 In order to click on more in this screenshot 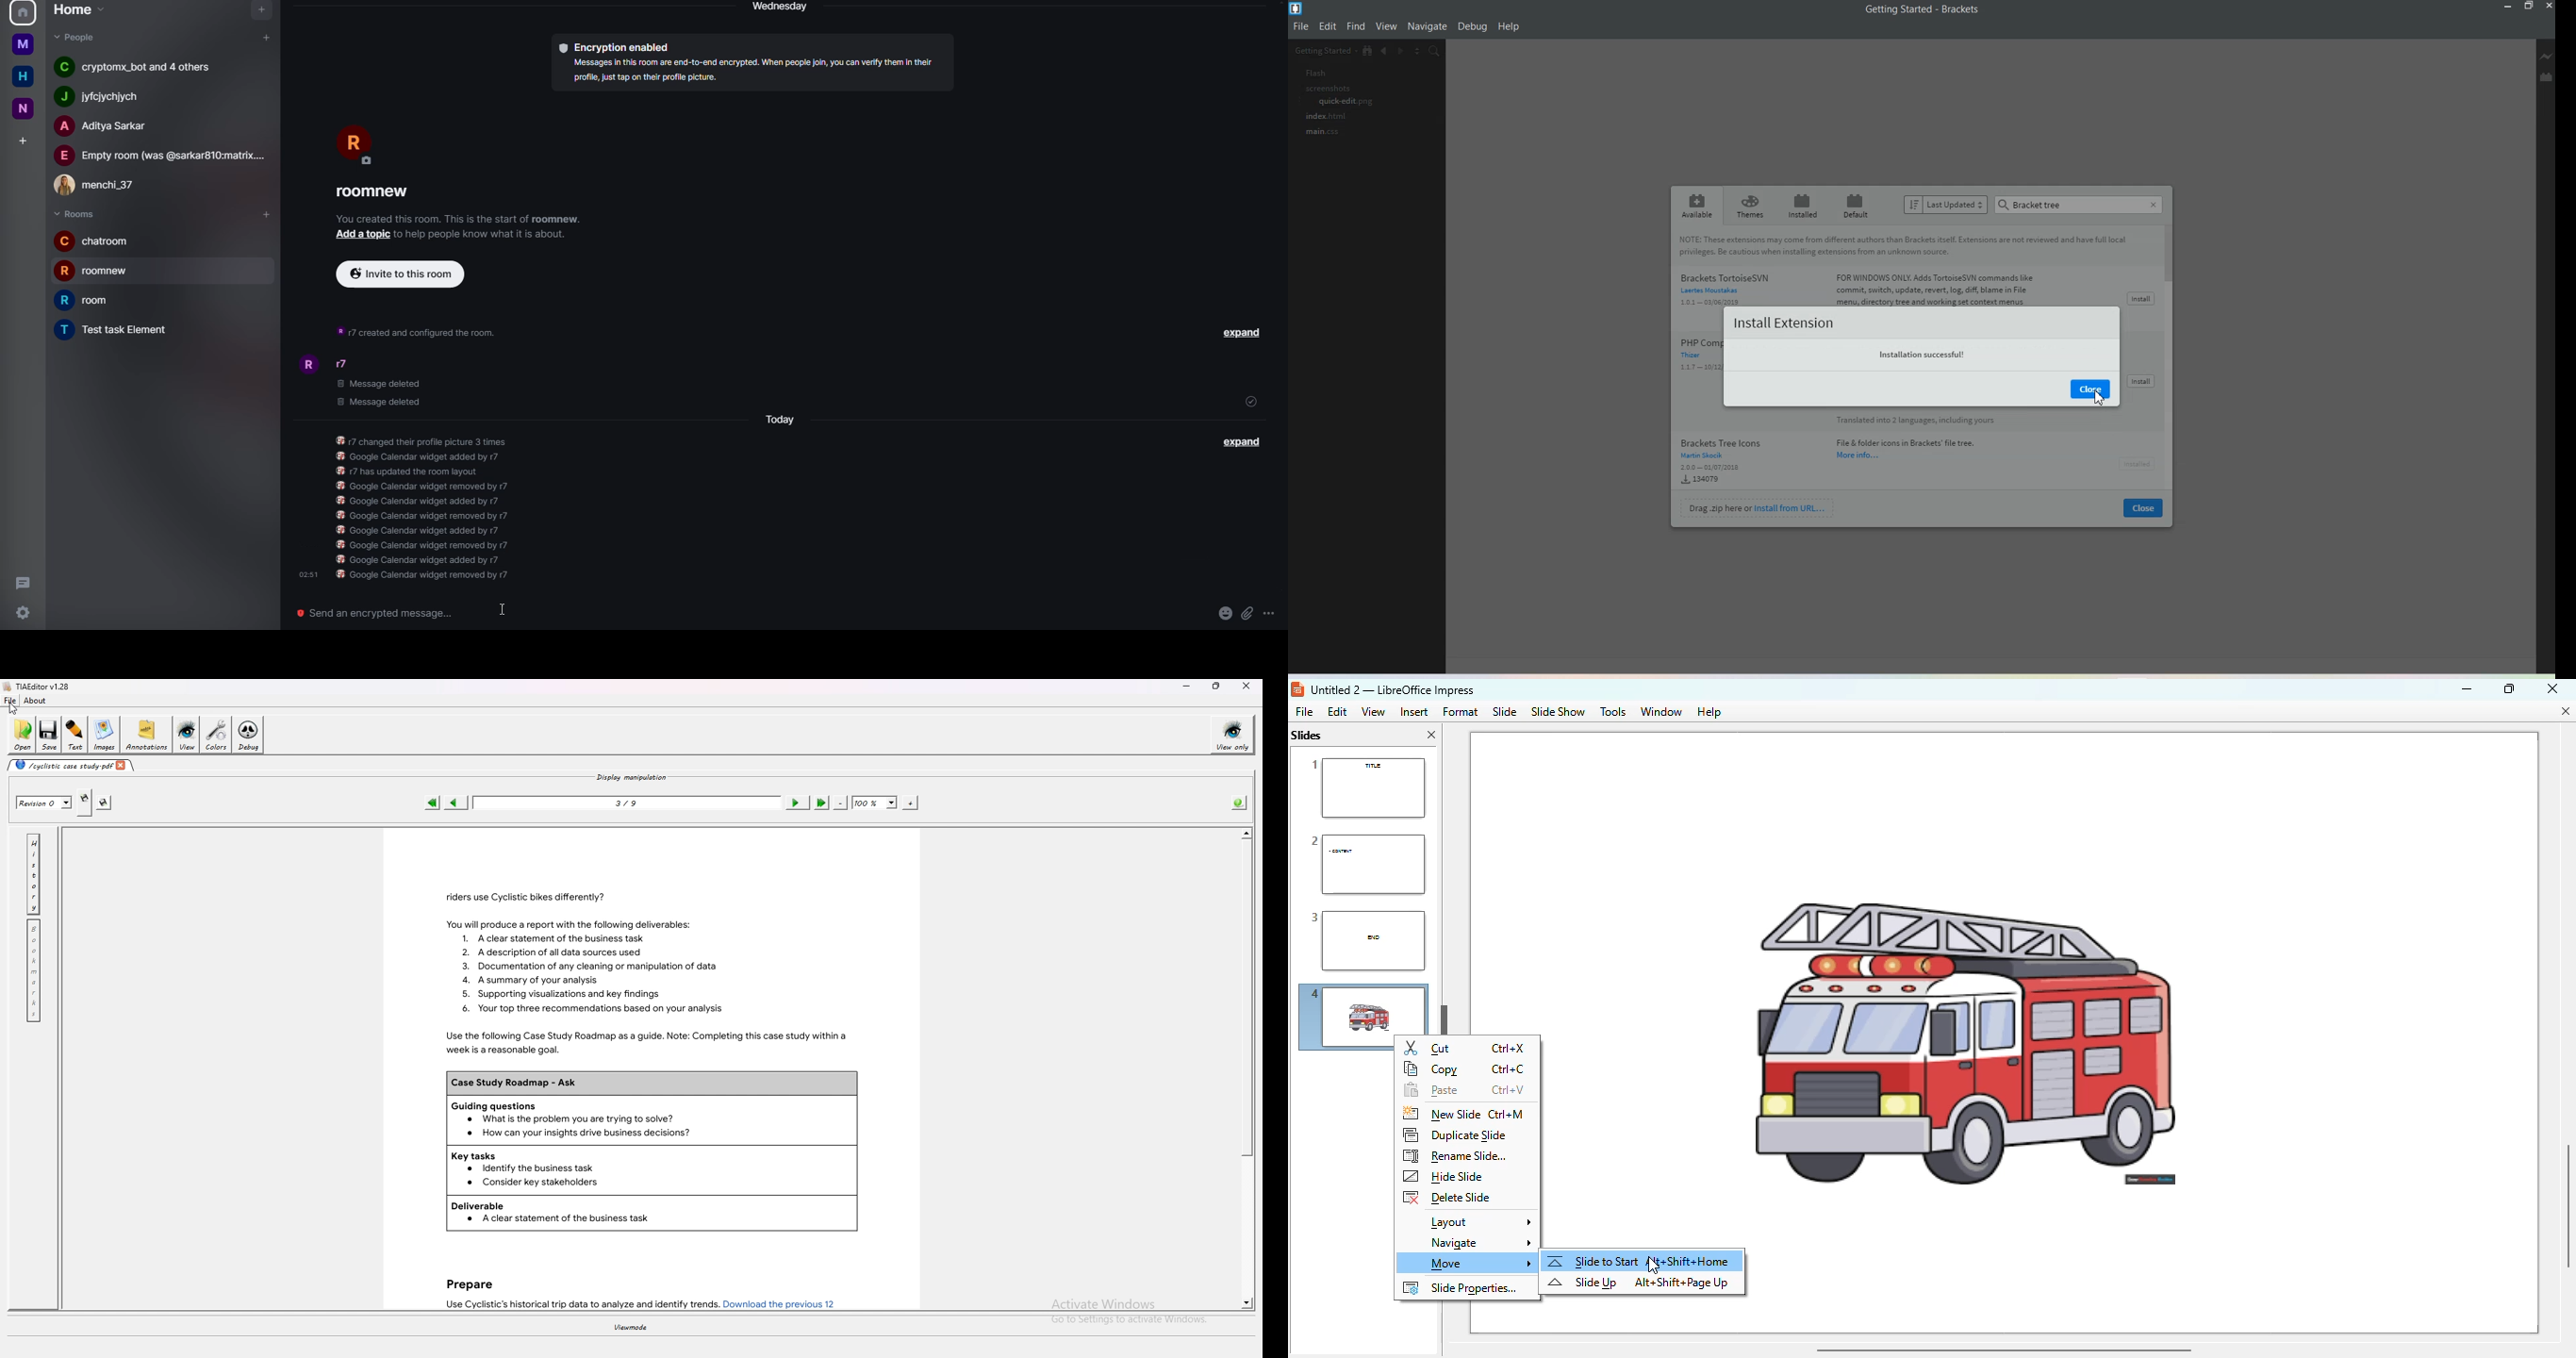, I will do `click(1273, 616)`.